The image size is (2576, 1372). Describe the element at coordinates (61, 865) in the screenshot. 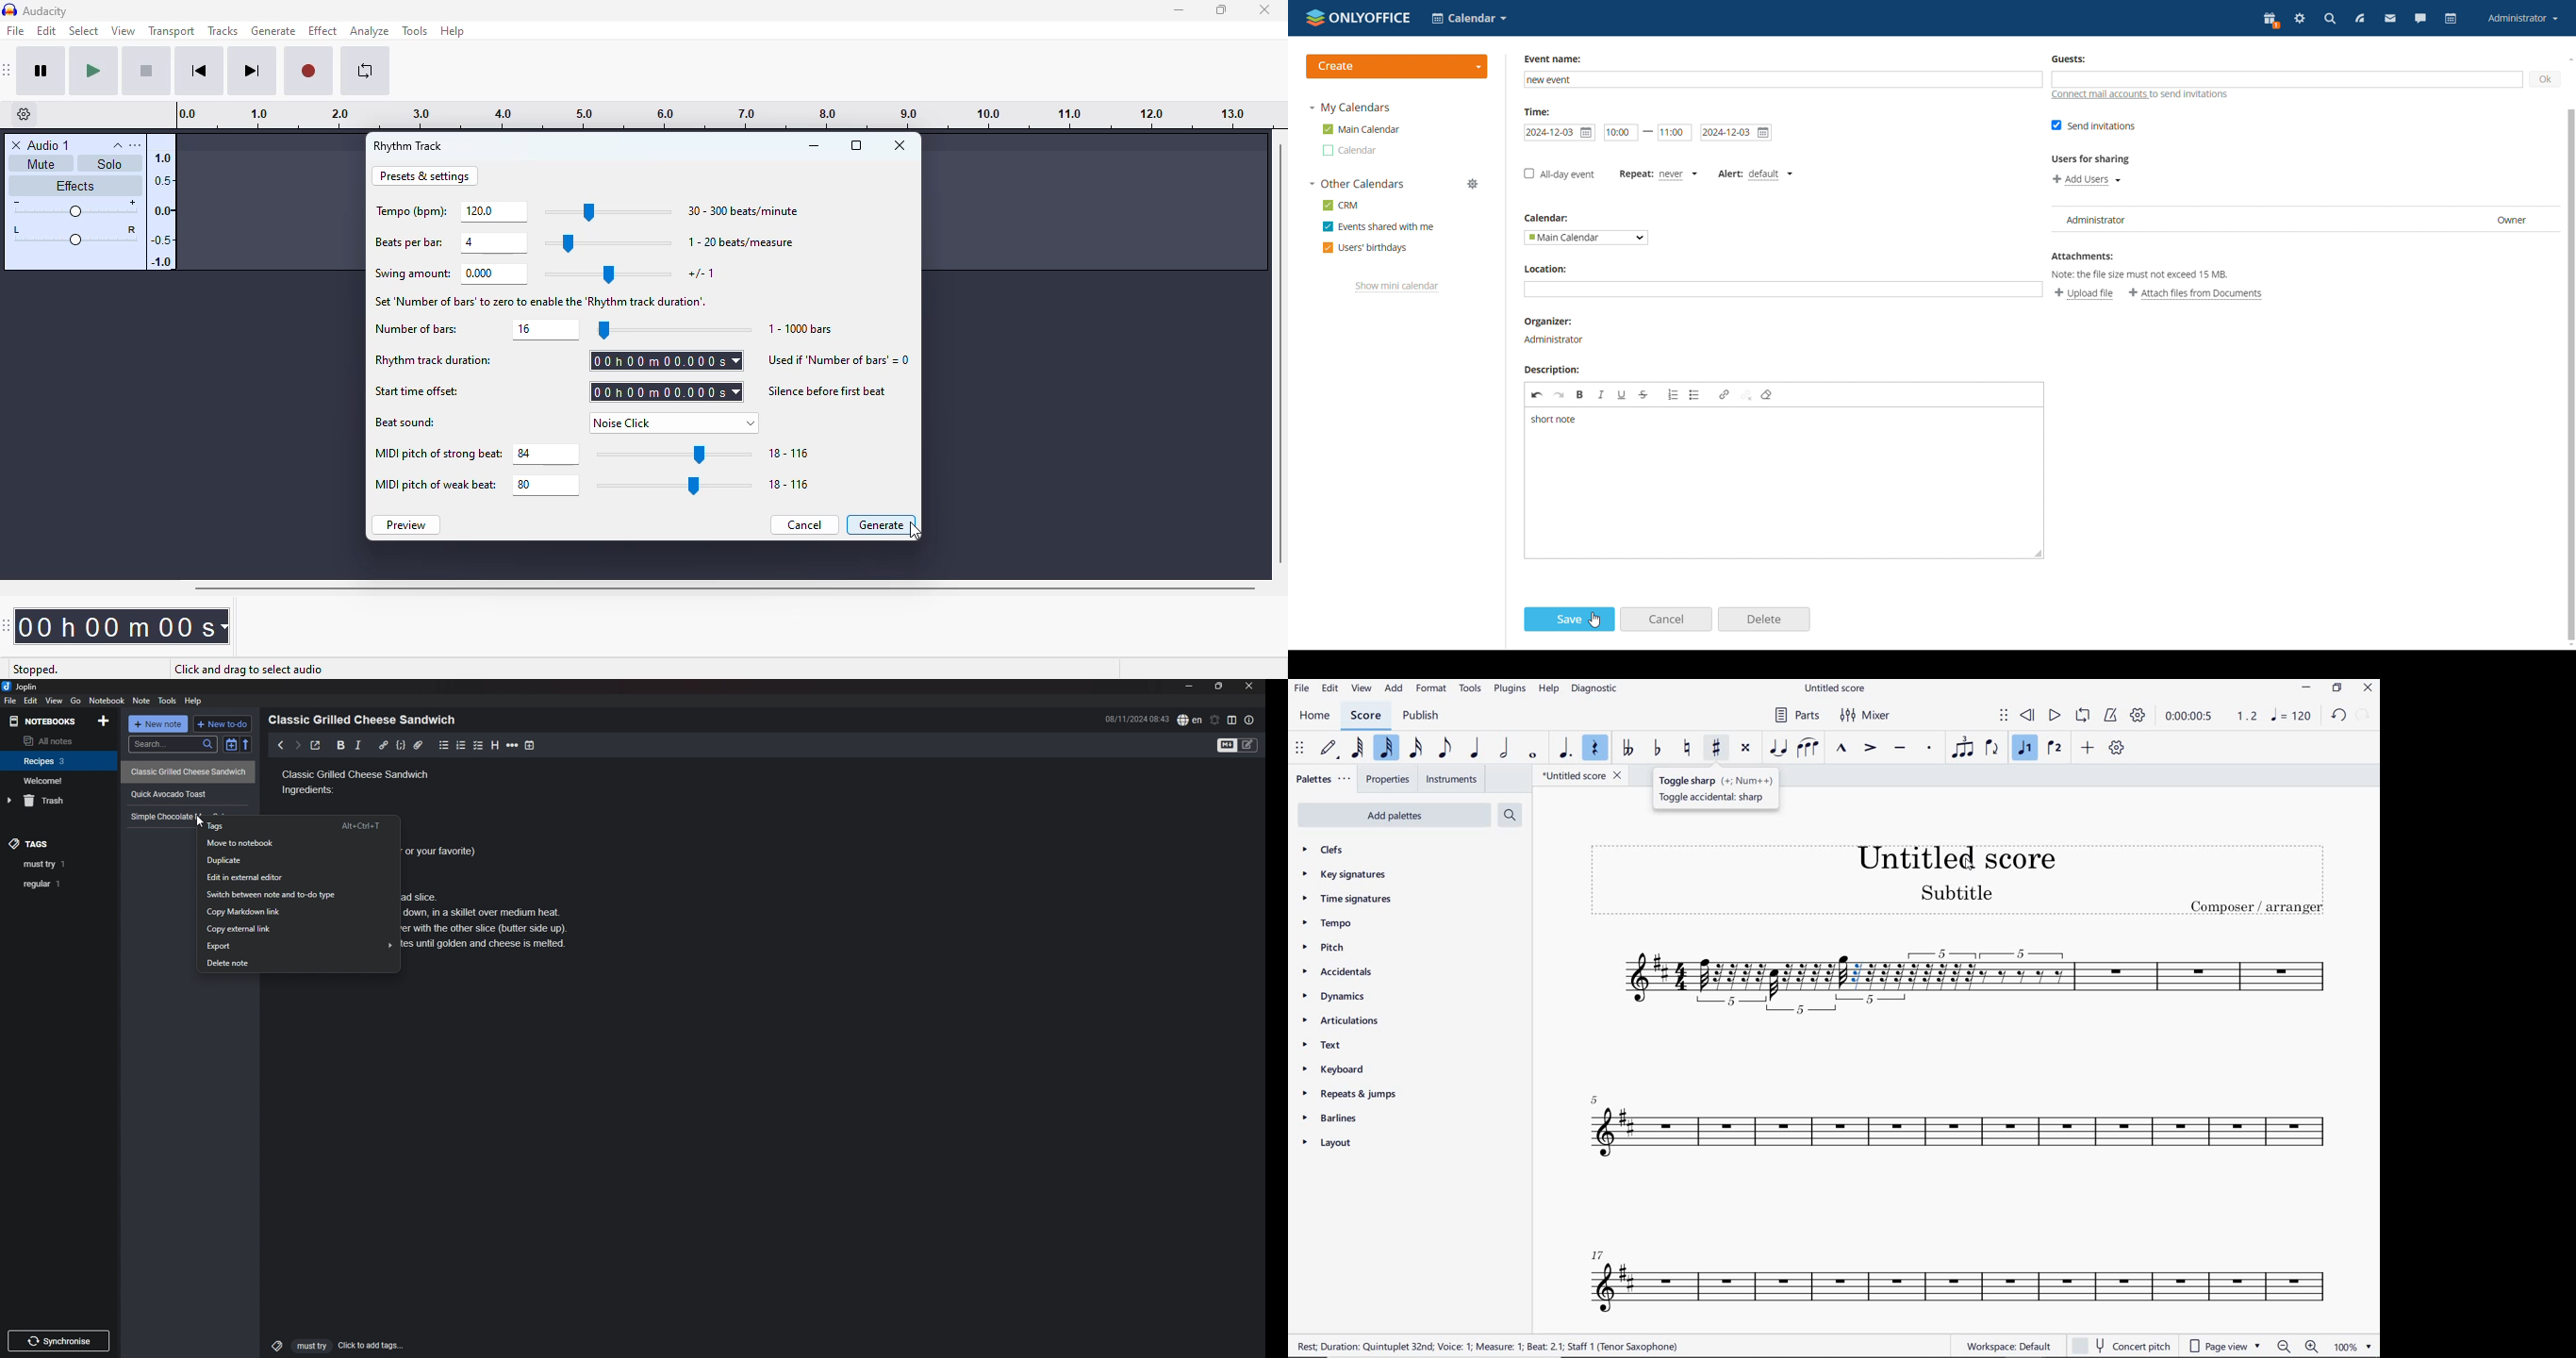

I see `tag` at that location.